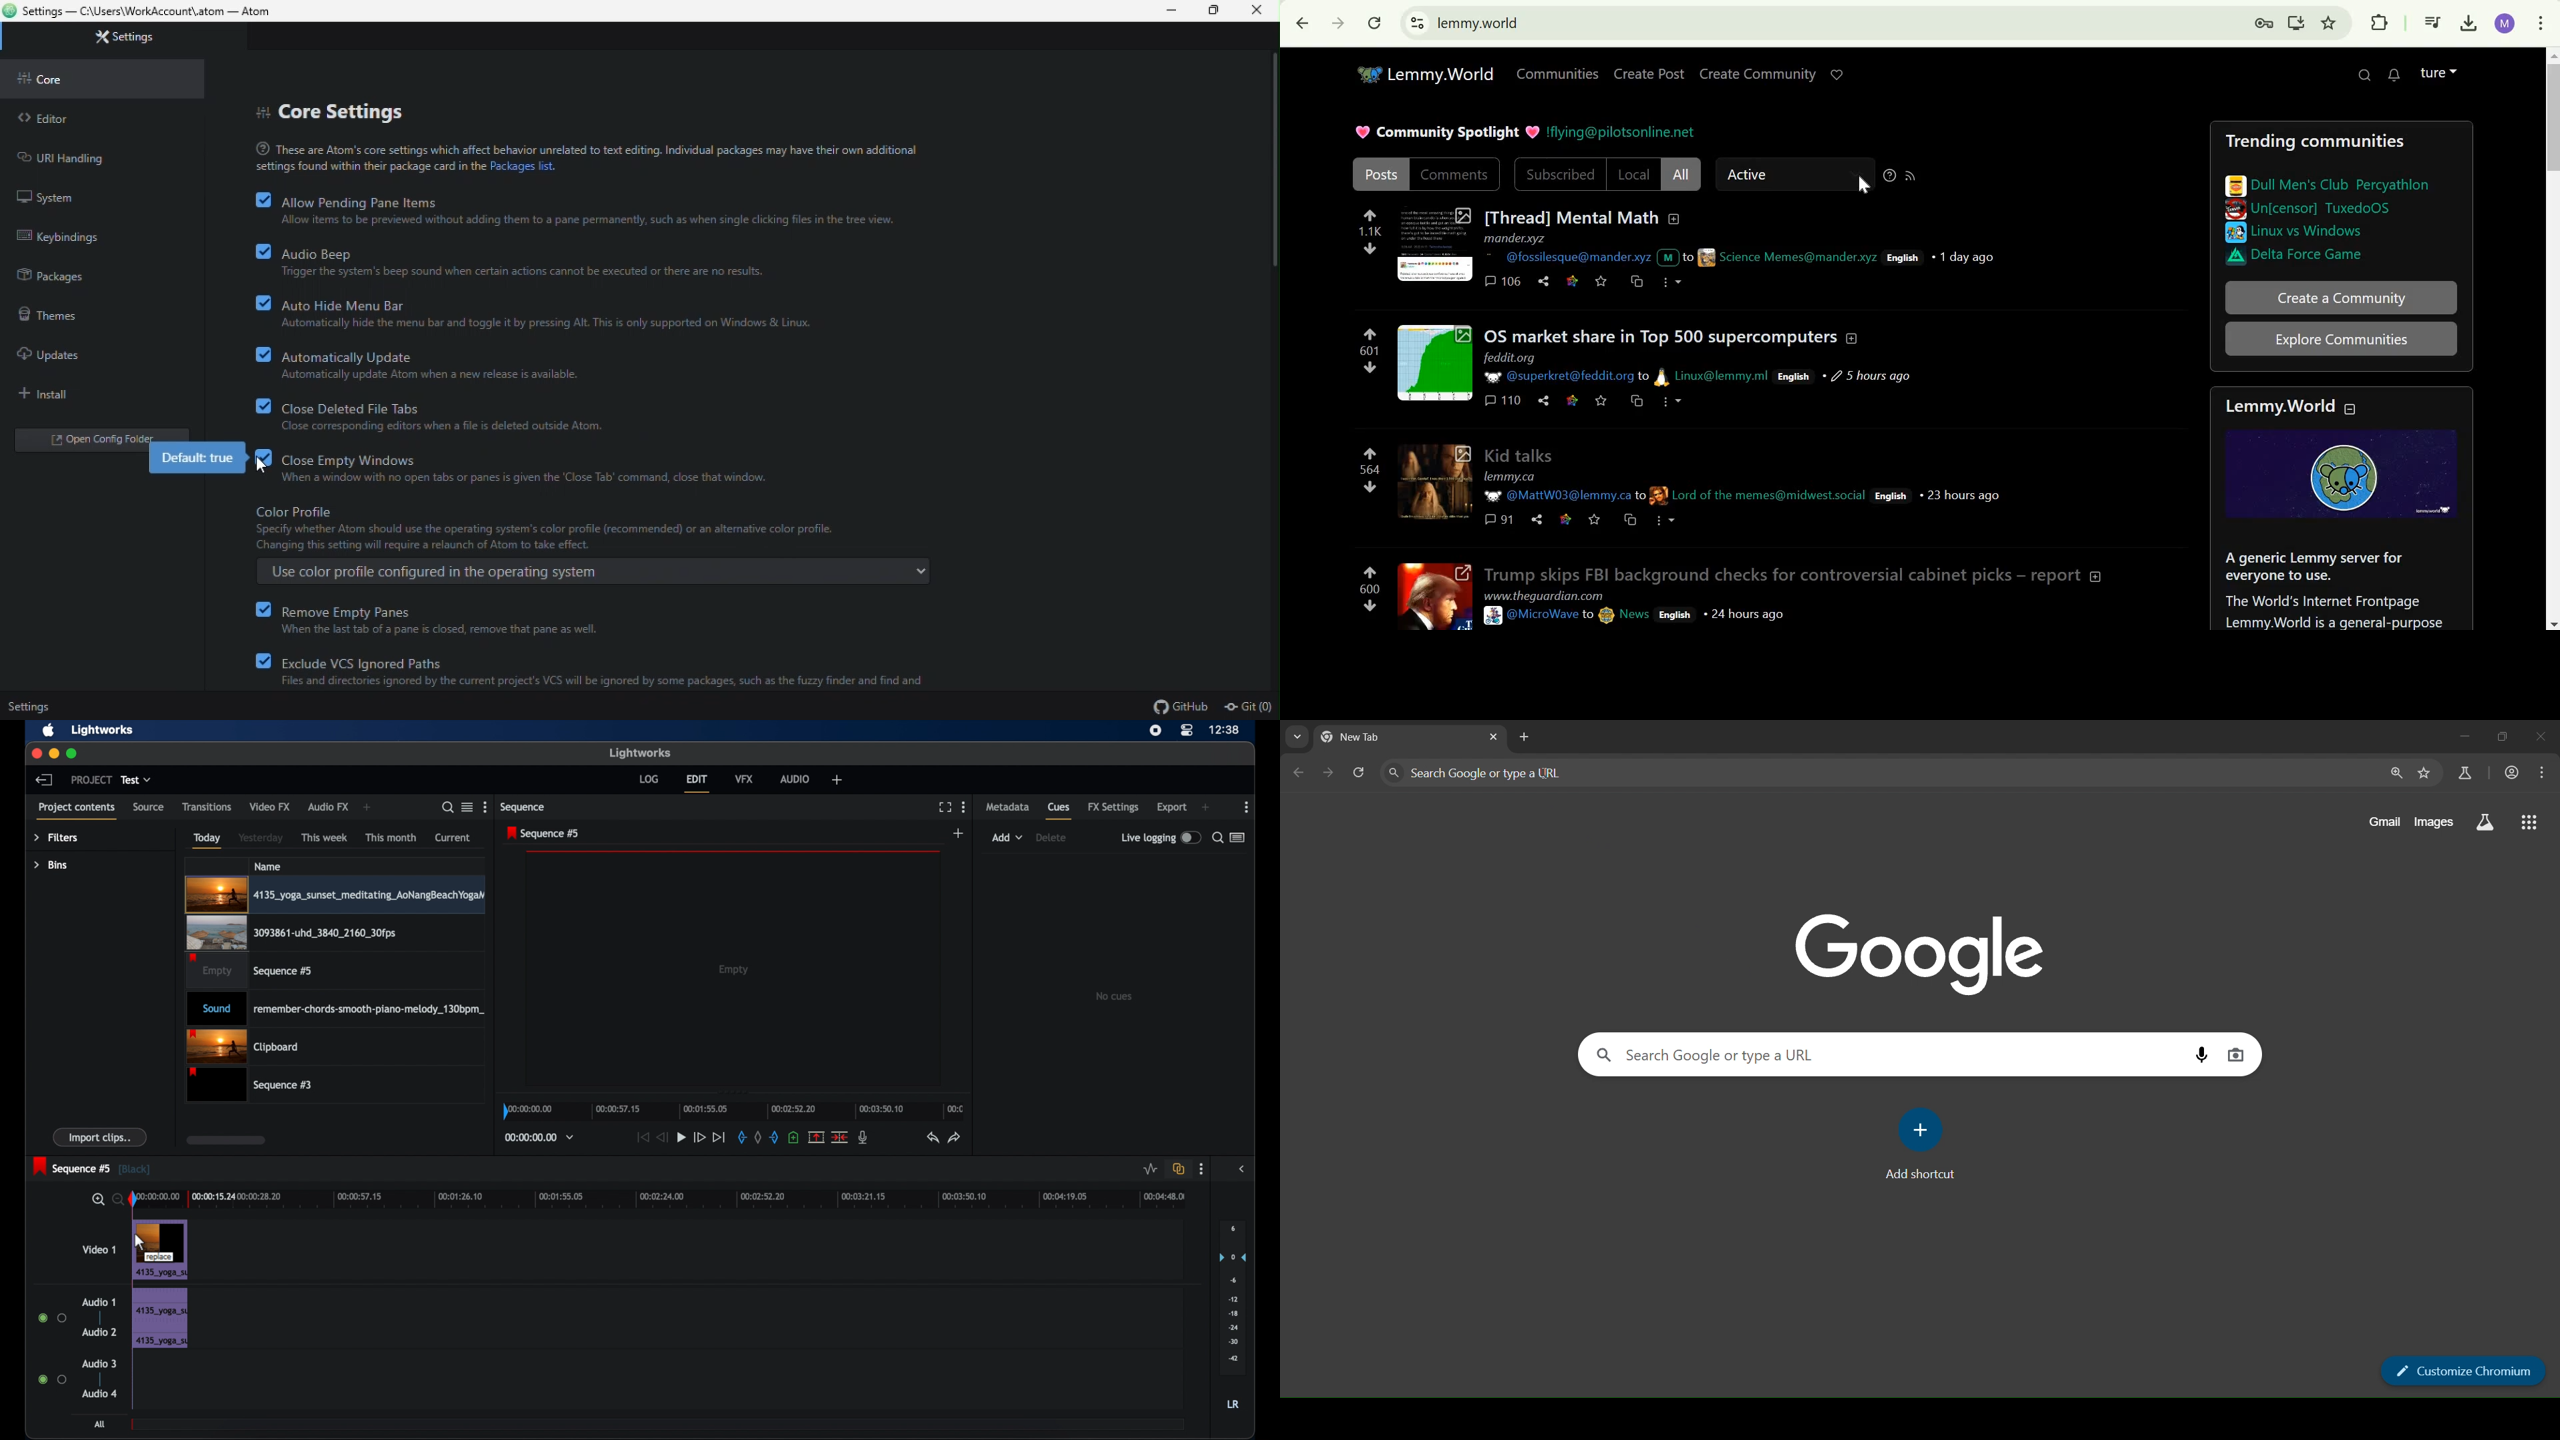  Describe the element at coordinates (2235, 233) in the screenshot. I see `` at that location.